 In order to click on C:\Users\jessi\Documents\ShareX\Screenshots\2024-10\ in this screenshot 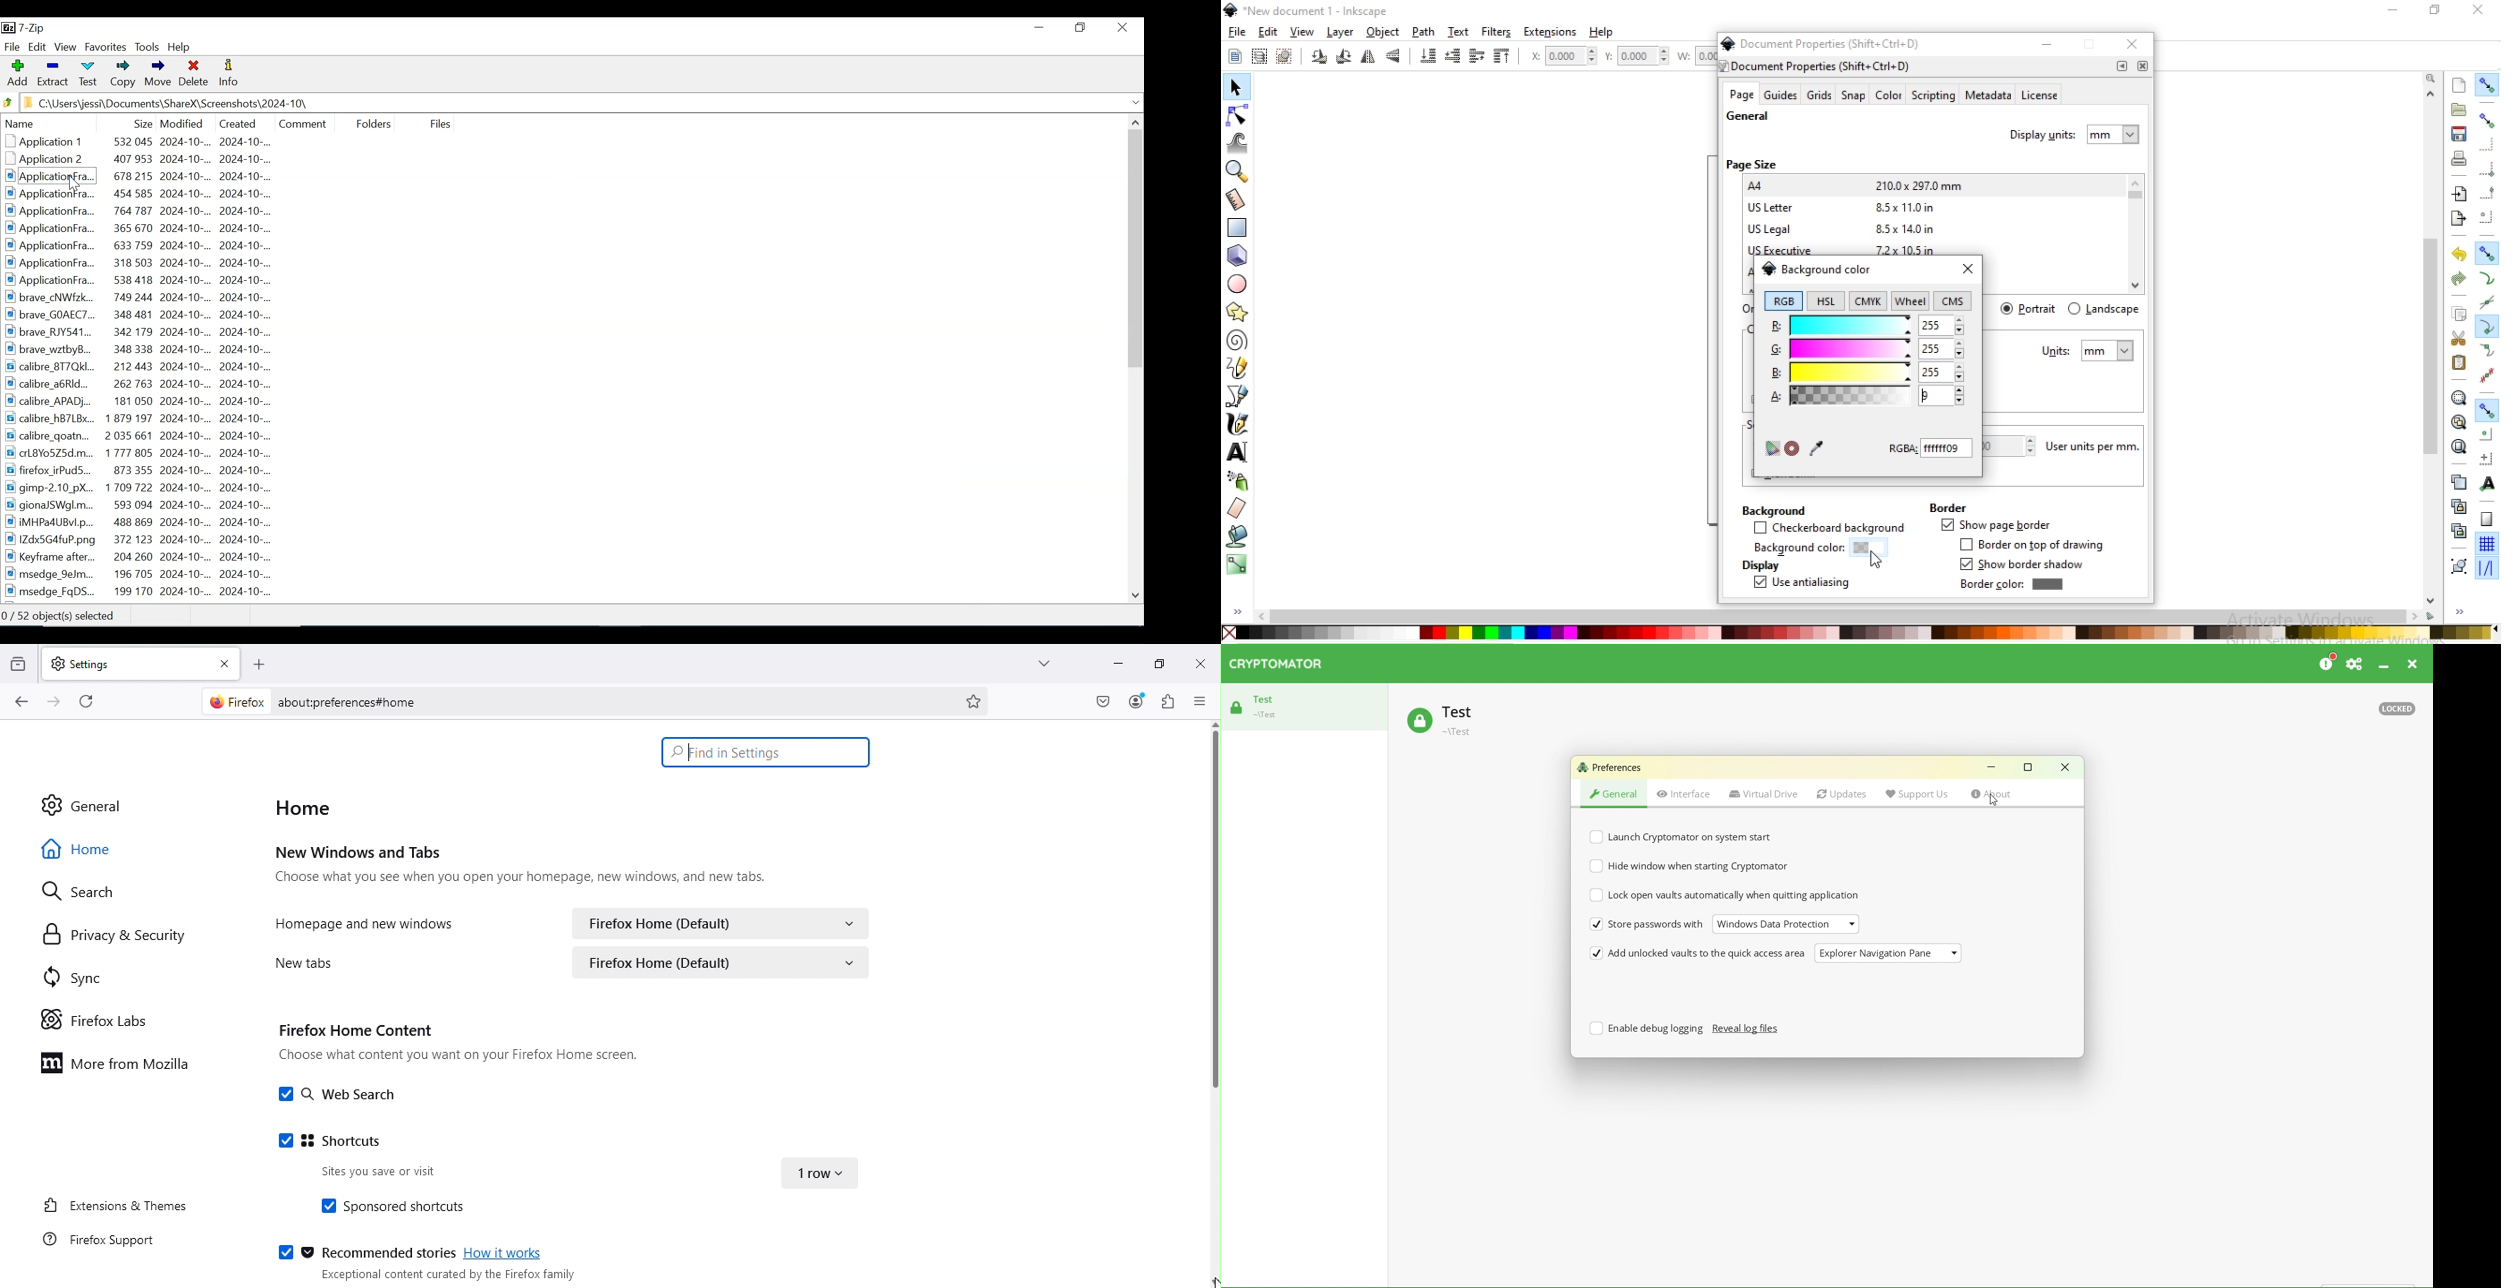, I will do `click(176, 103)`.